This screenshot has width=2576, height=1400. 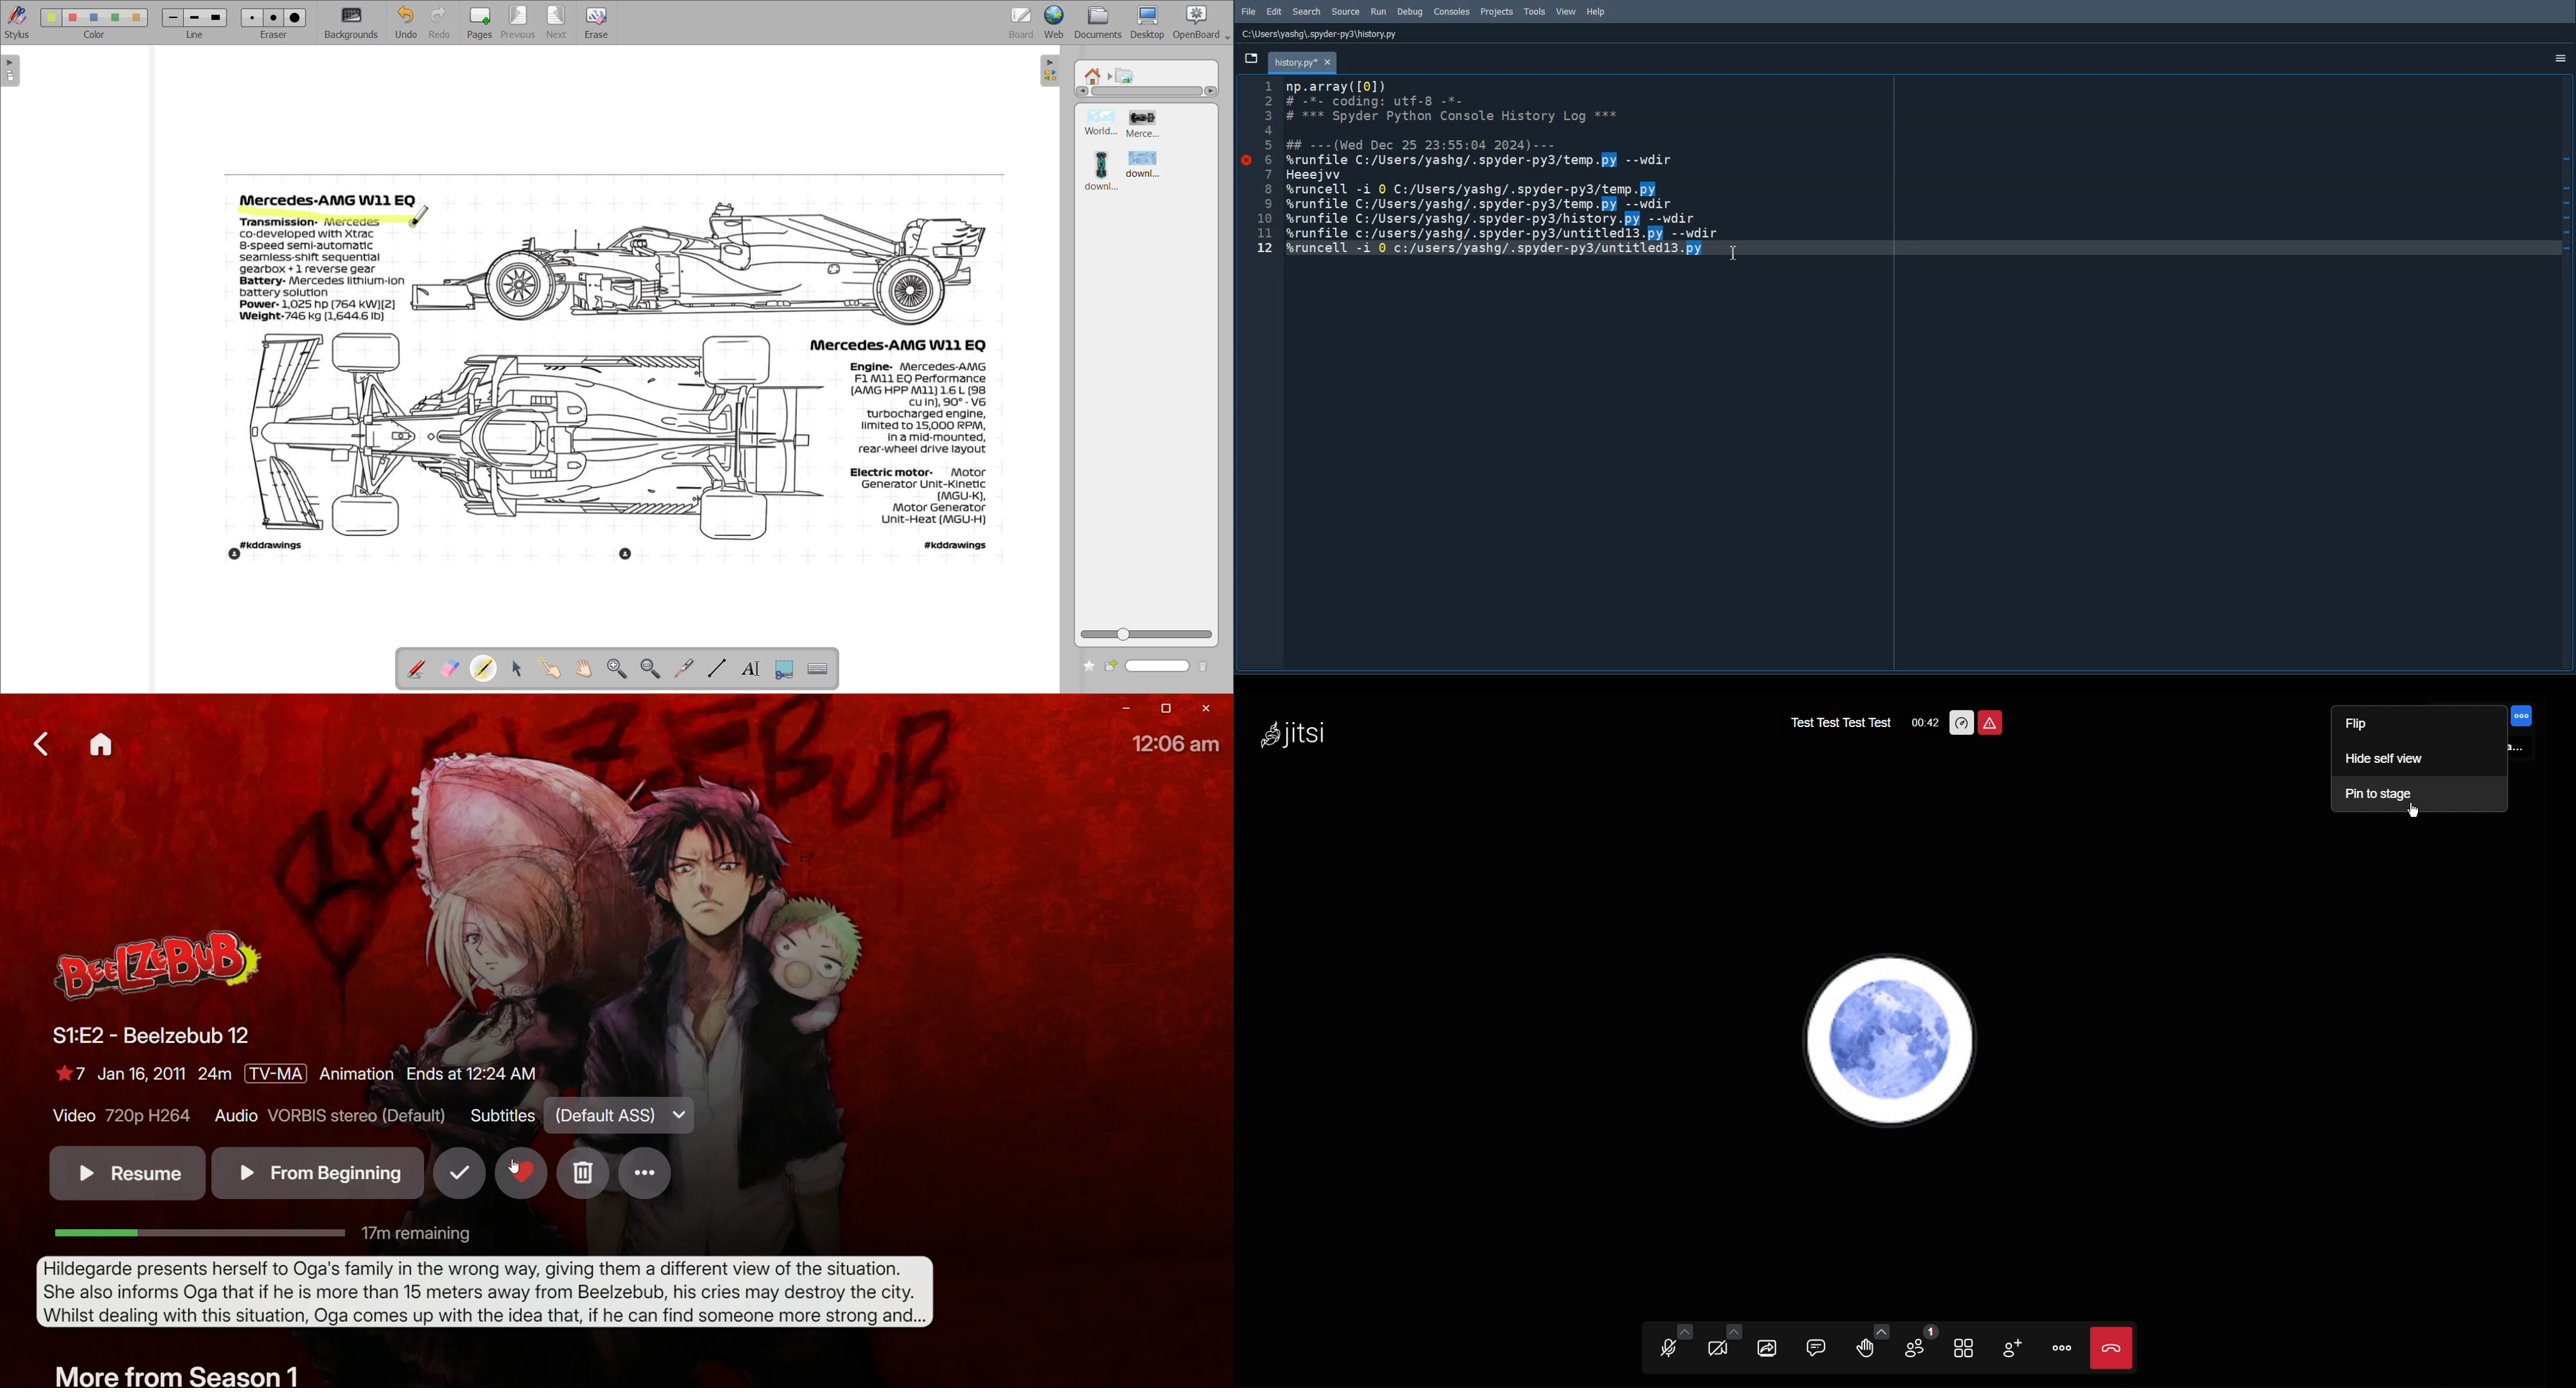 I want to click on Add Participant, so click(x=2010, y=1347).